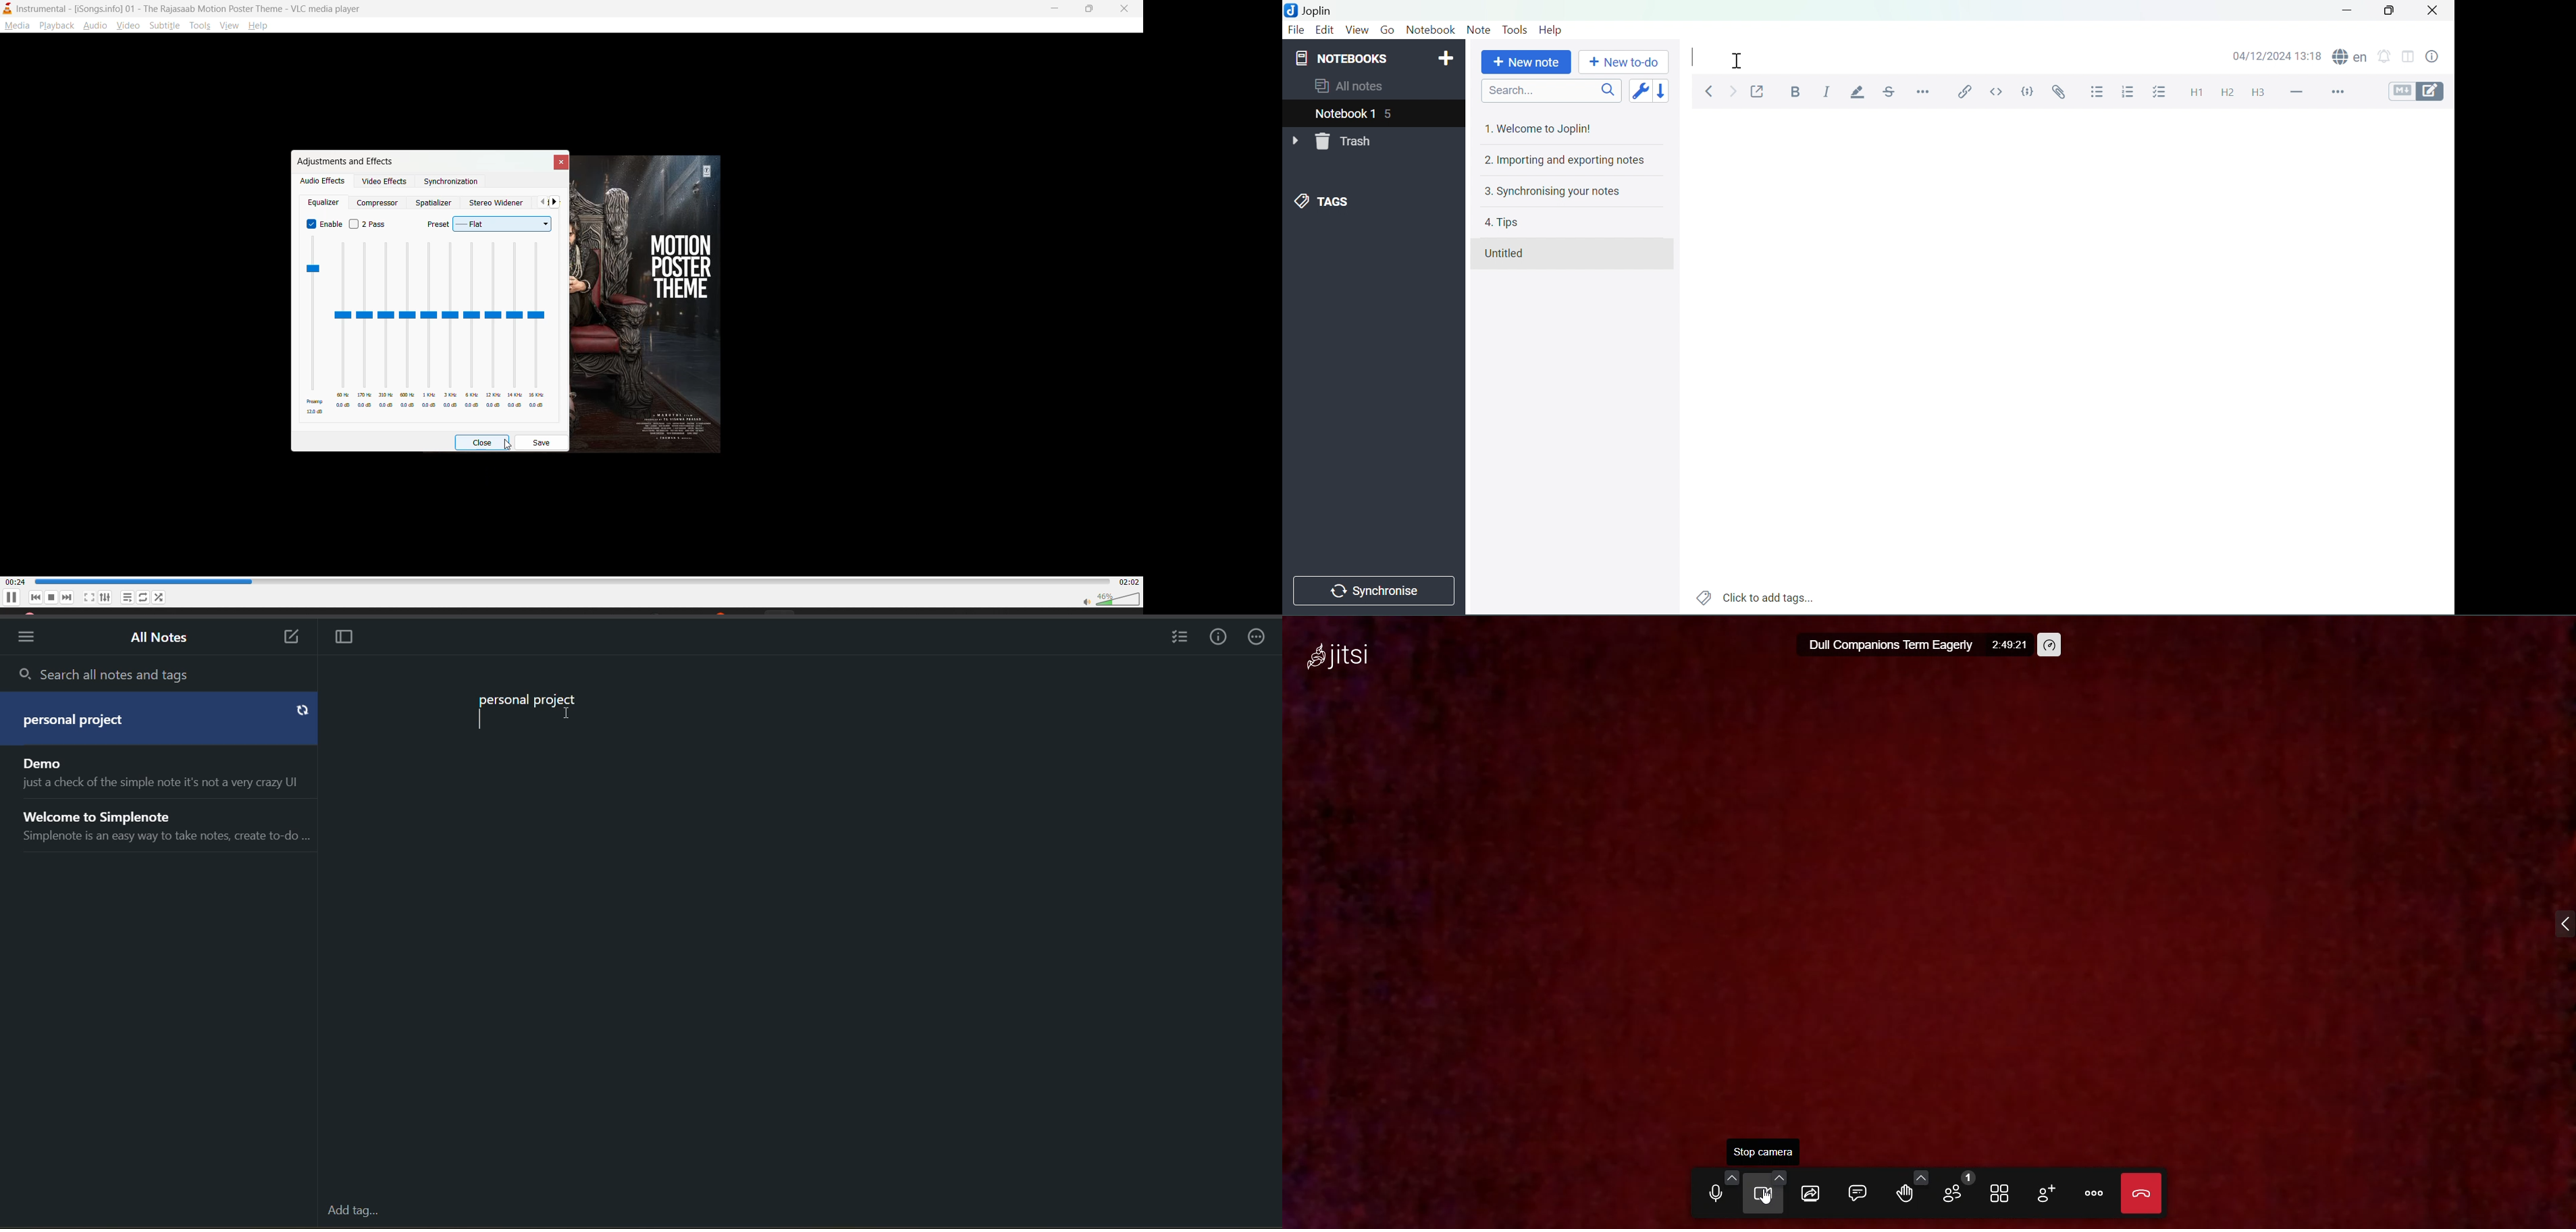 This screenshot has height=1232, width=2576. What do you see at coordinates (481, 719) in the screenshot?
I see `text cursor` at bounding box center [481, 719].